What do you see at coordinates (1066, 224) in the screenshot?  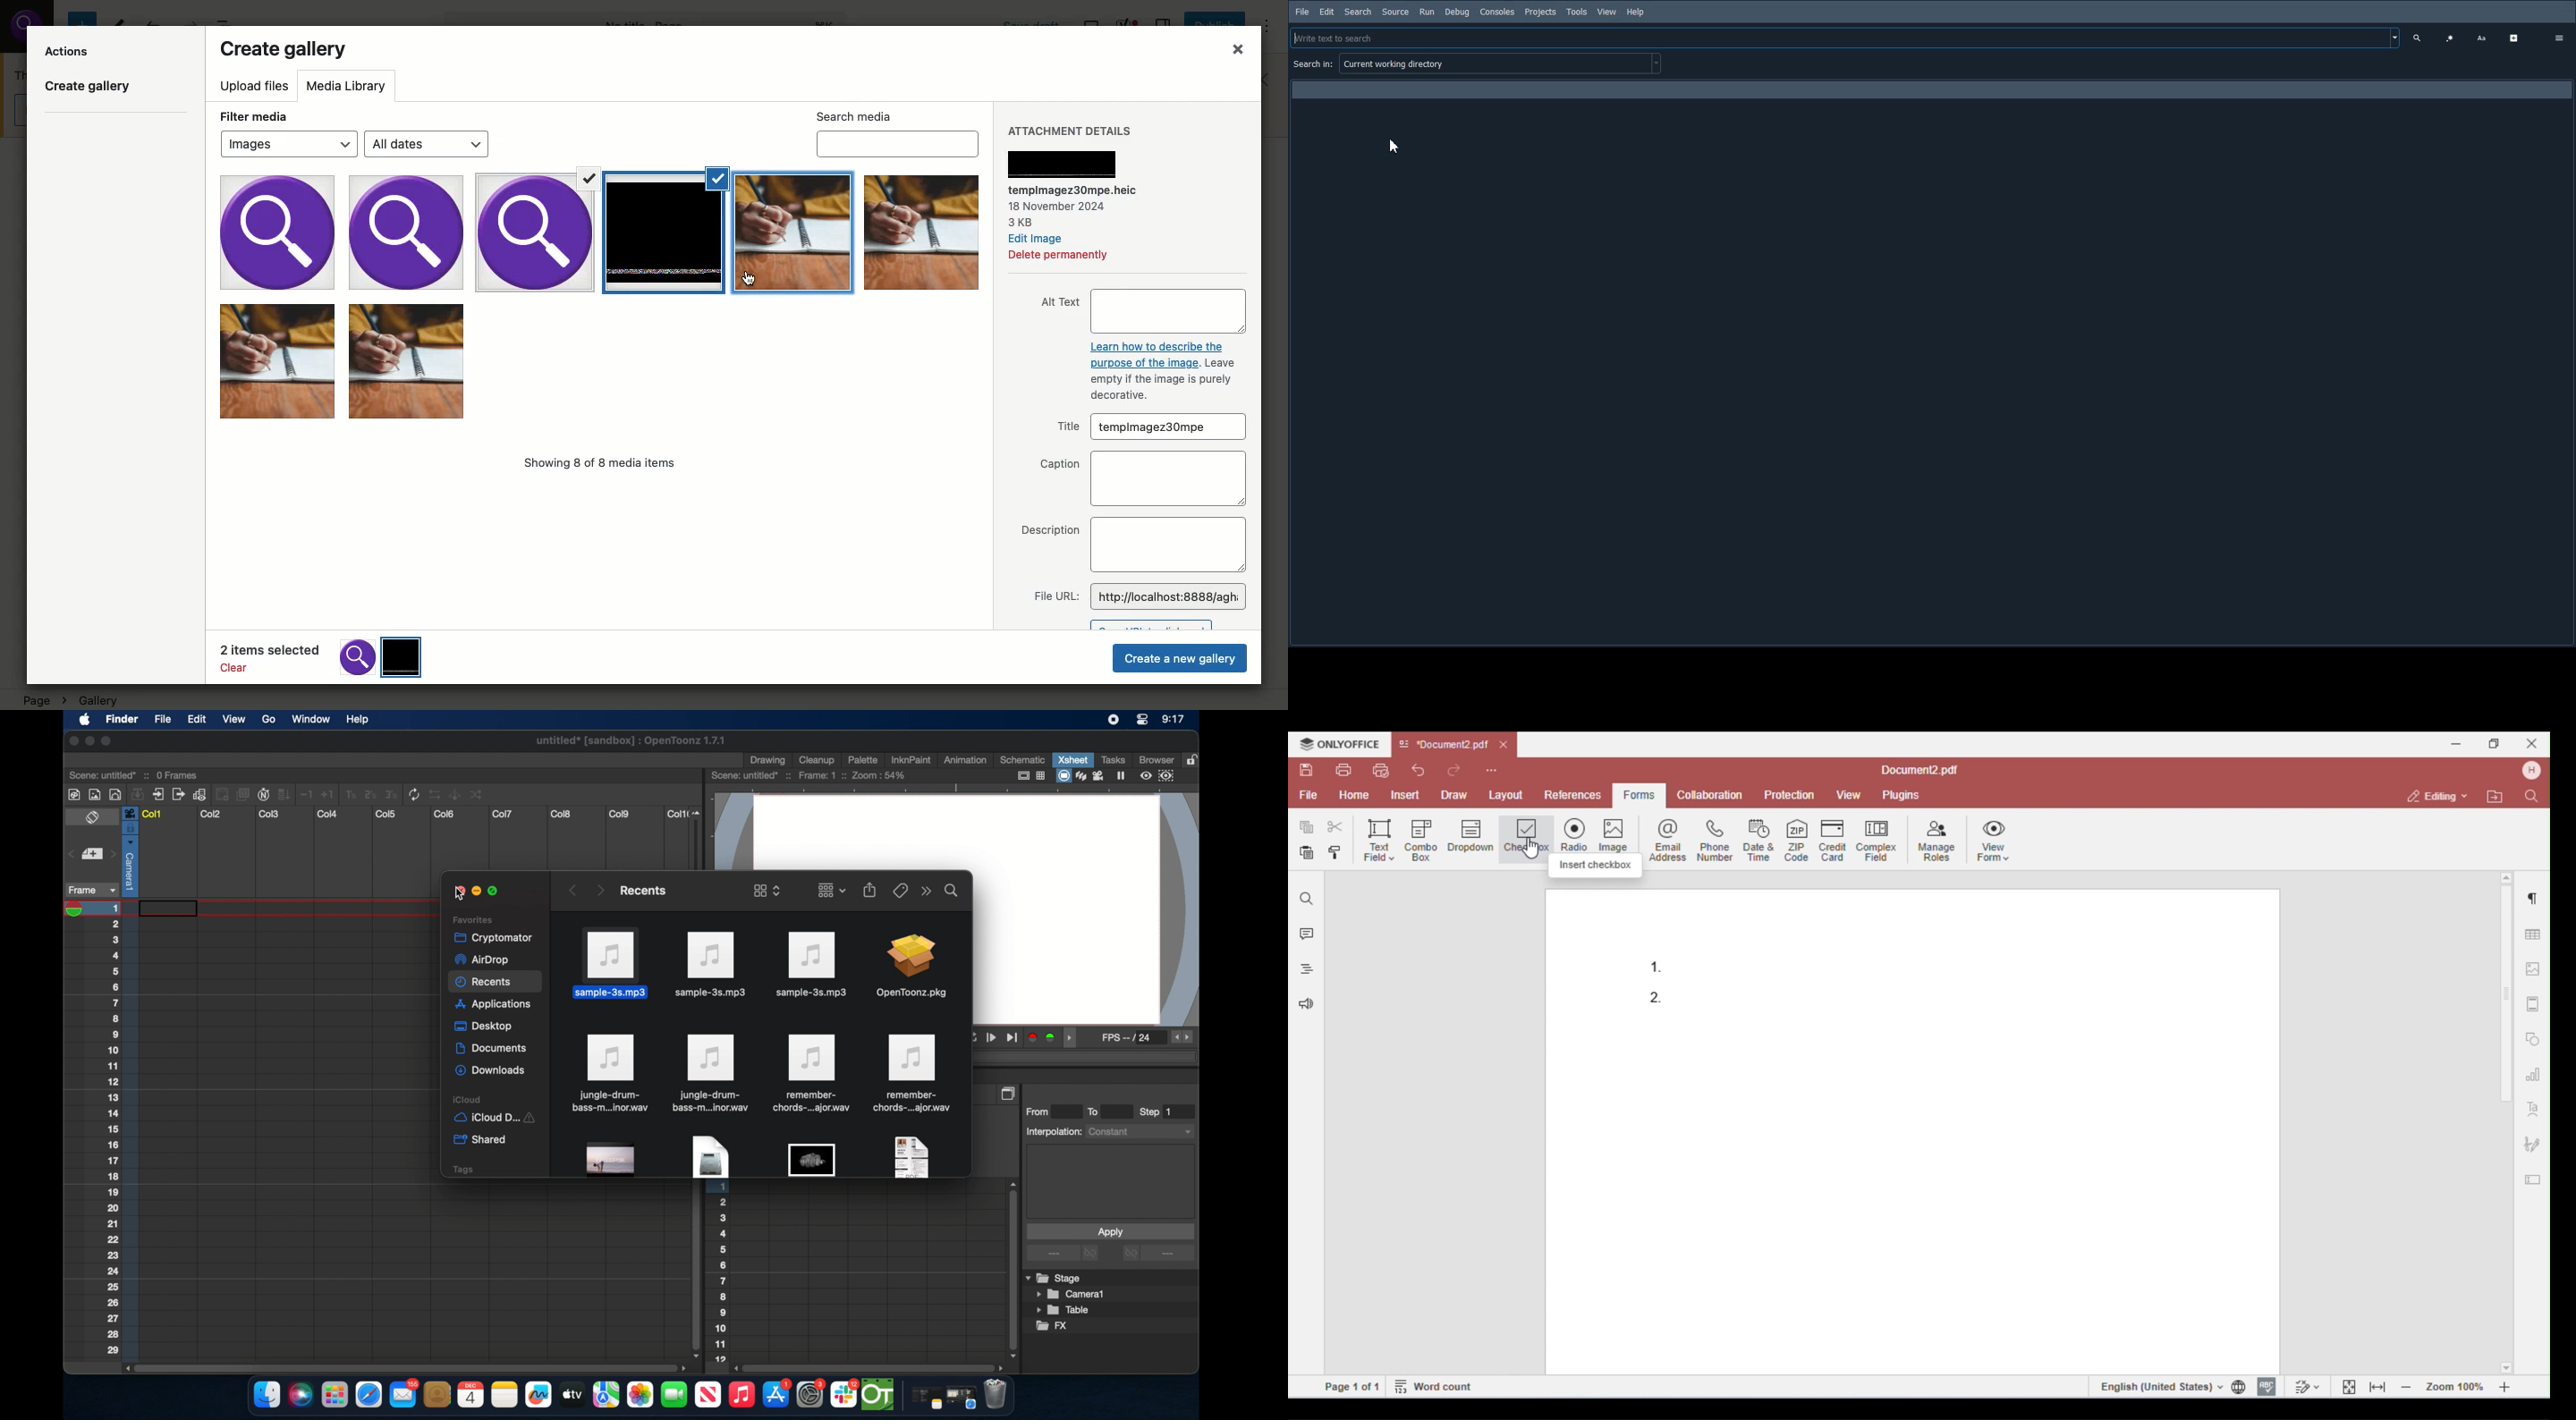 I see `3KB ` at bounding box center [1066, 224].